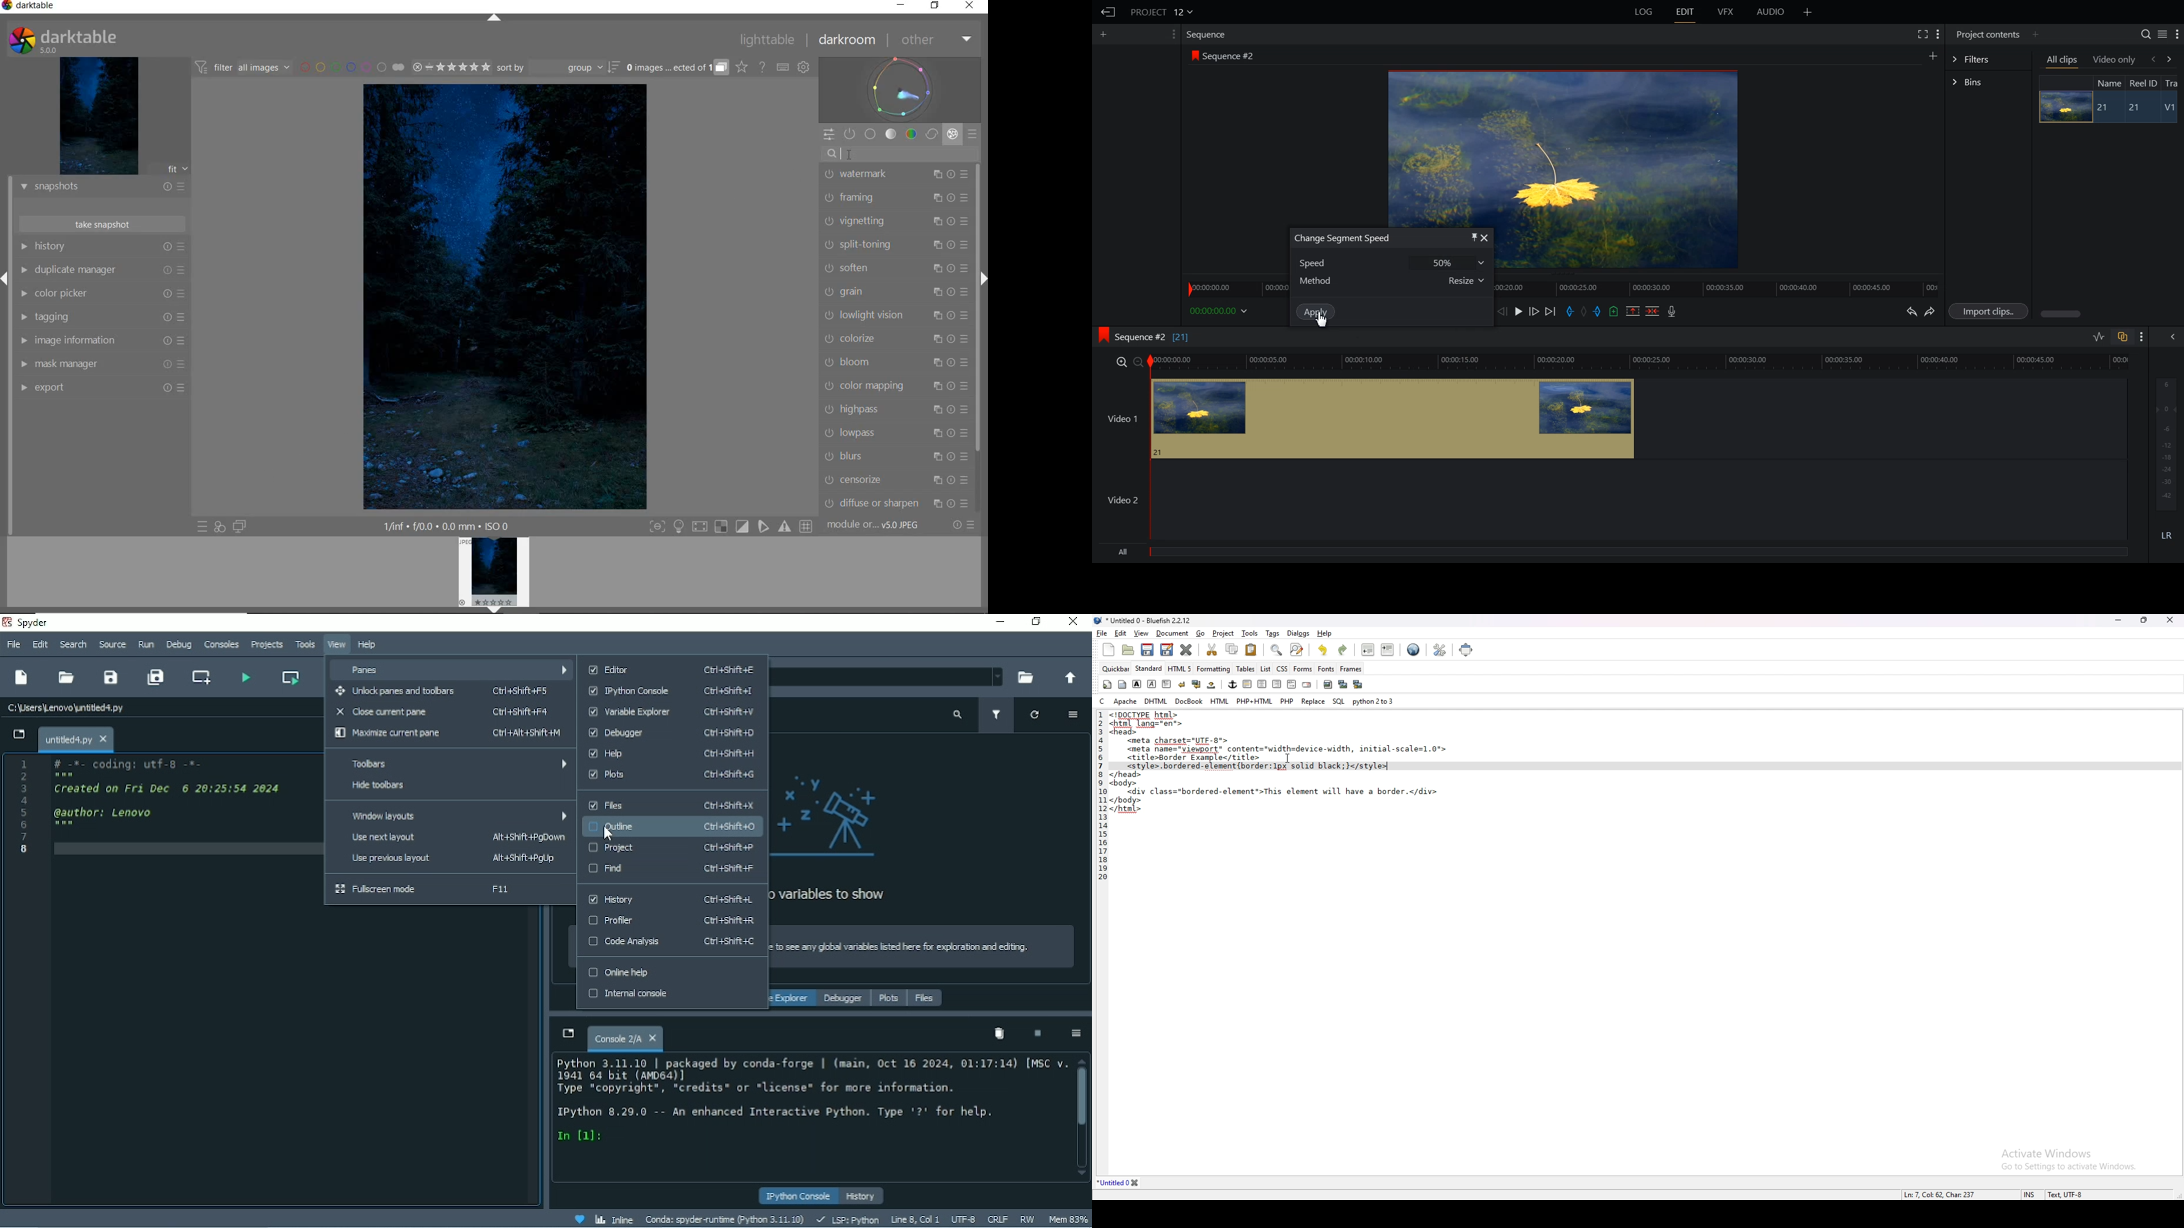 The height and width of the screenshot is (1232, 2184). Describe the element at coordinates (1200, 633) in the screenshot. I see `go` at that location.